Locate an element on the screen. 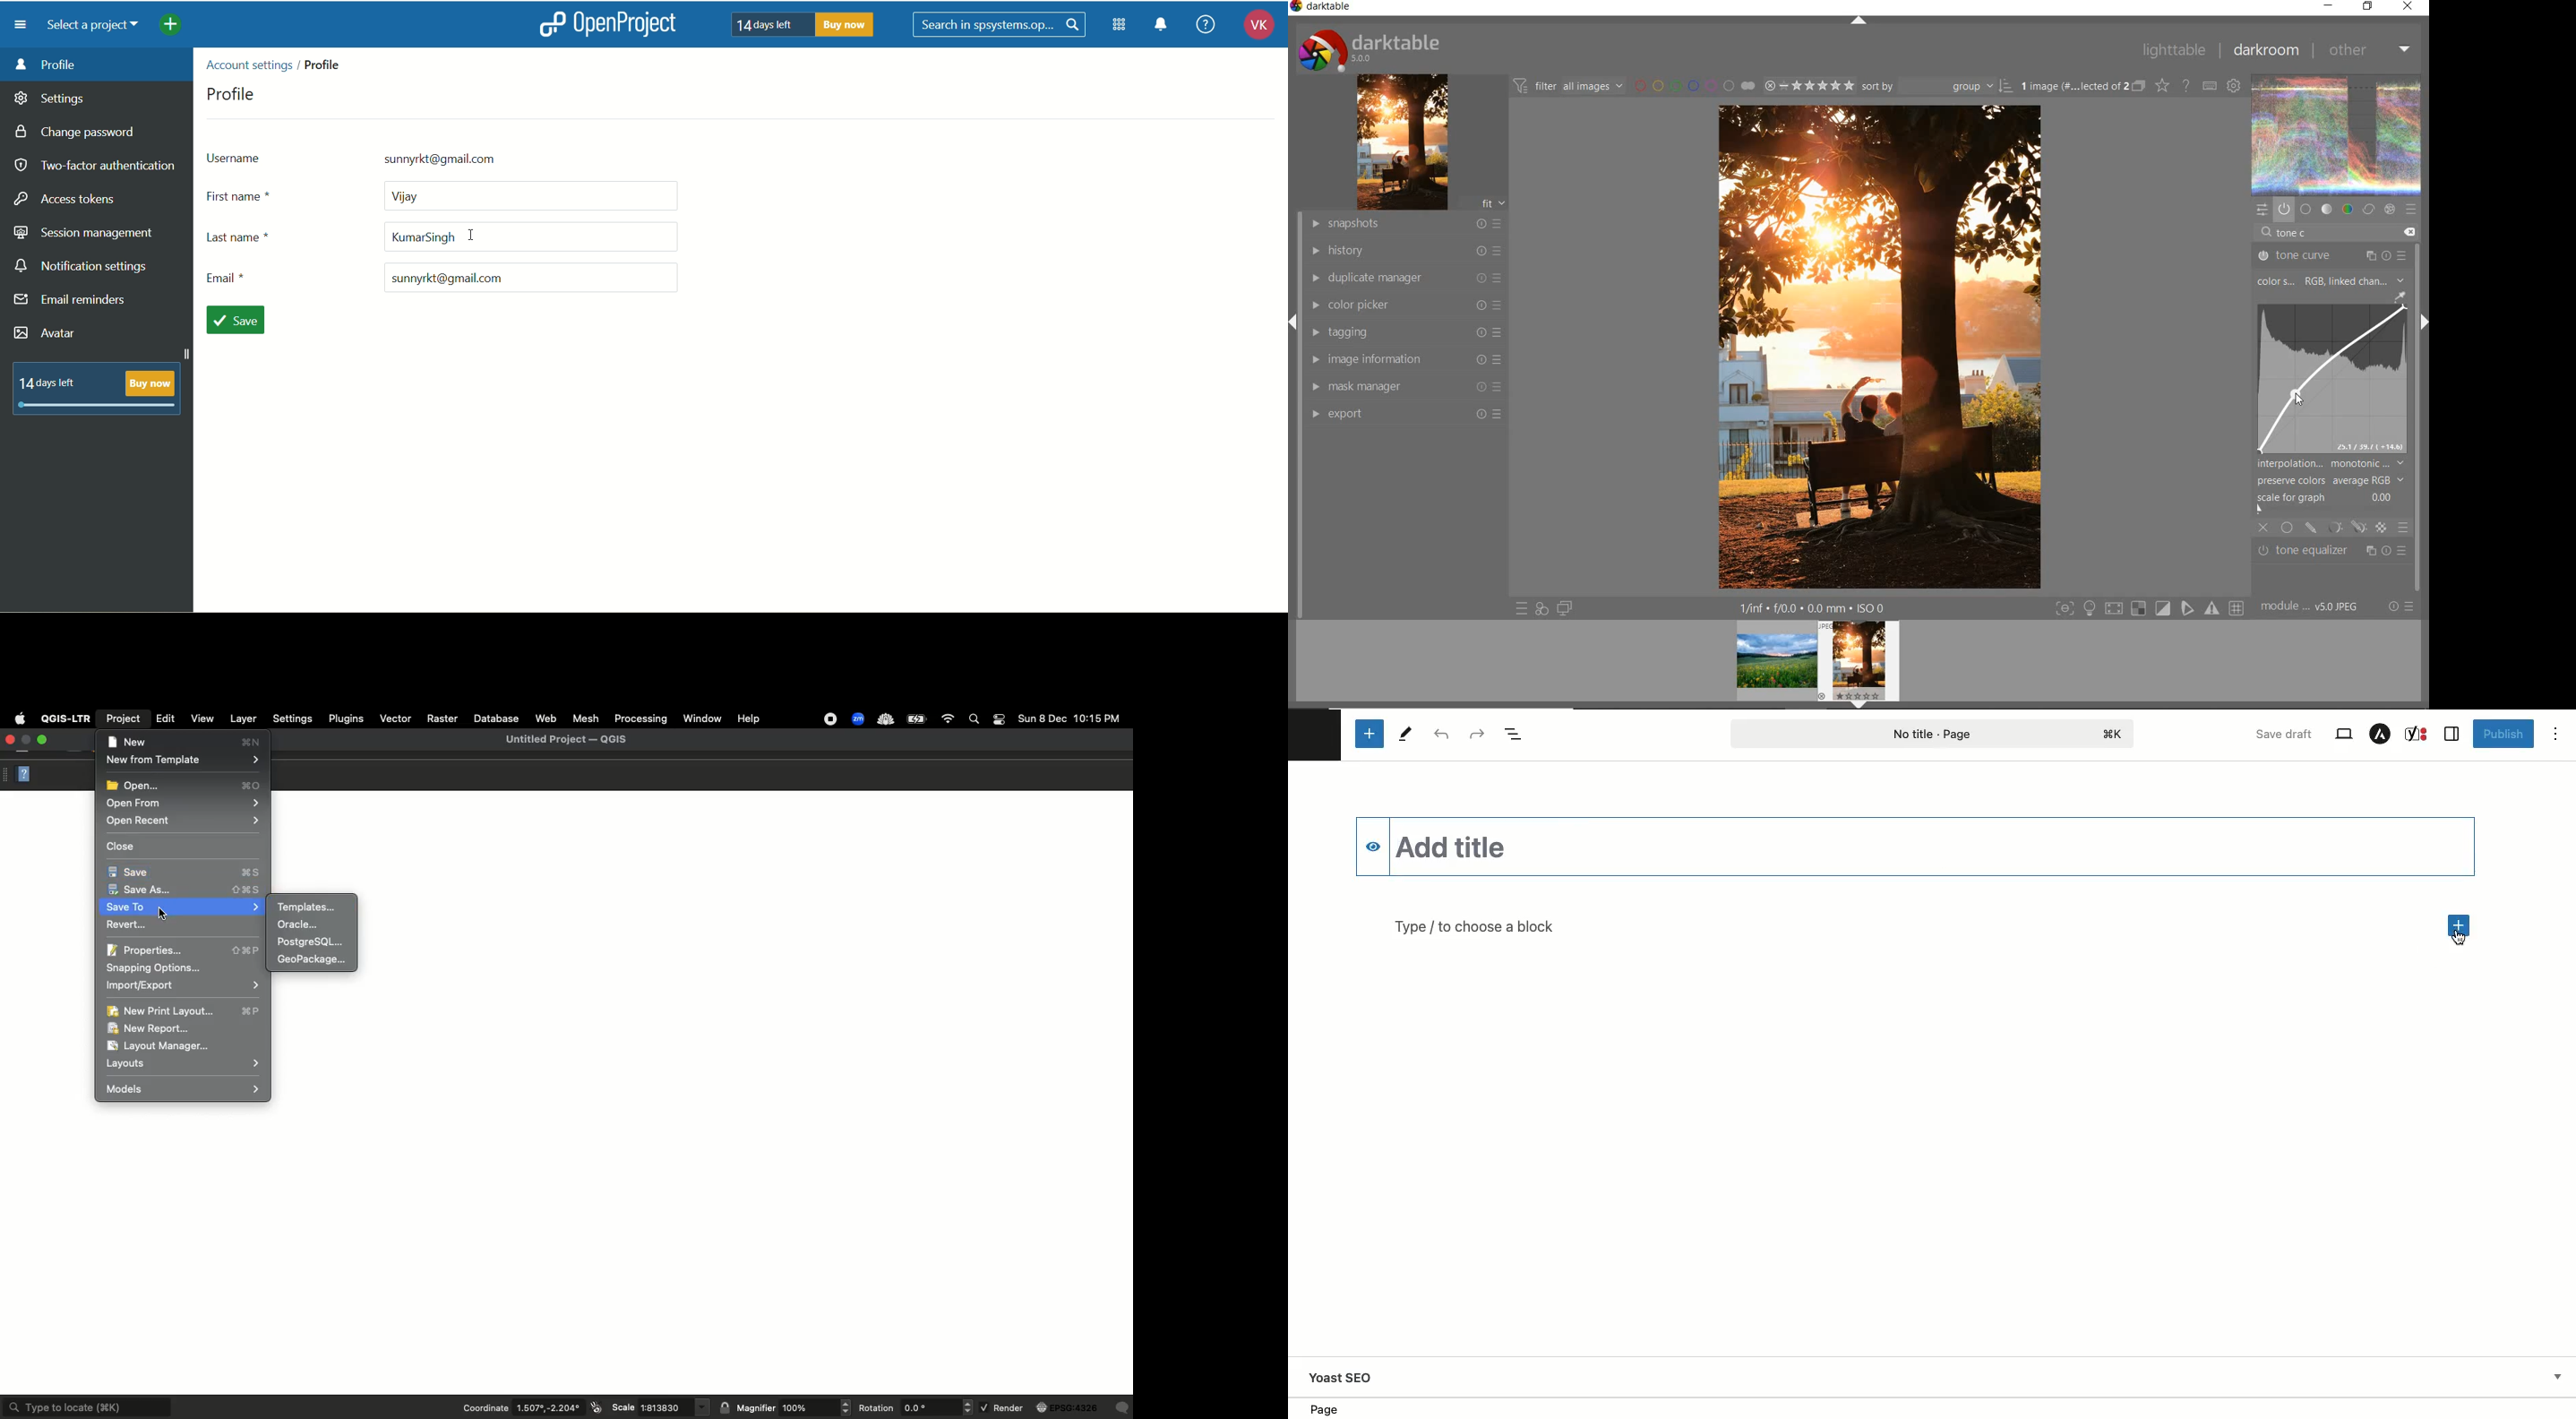 This screenshot has height=1428, width=2576. other is located at coordinates (2367, 49).